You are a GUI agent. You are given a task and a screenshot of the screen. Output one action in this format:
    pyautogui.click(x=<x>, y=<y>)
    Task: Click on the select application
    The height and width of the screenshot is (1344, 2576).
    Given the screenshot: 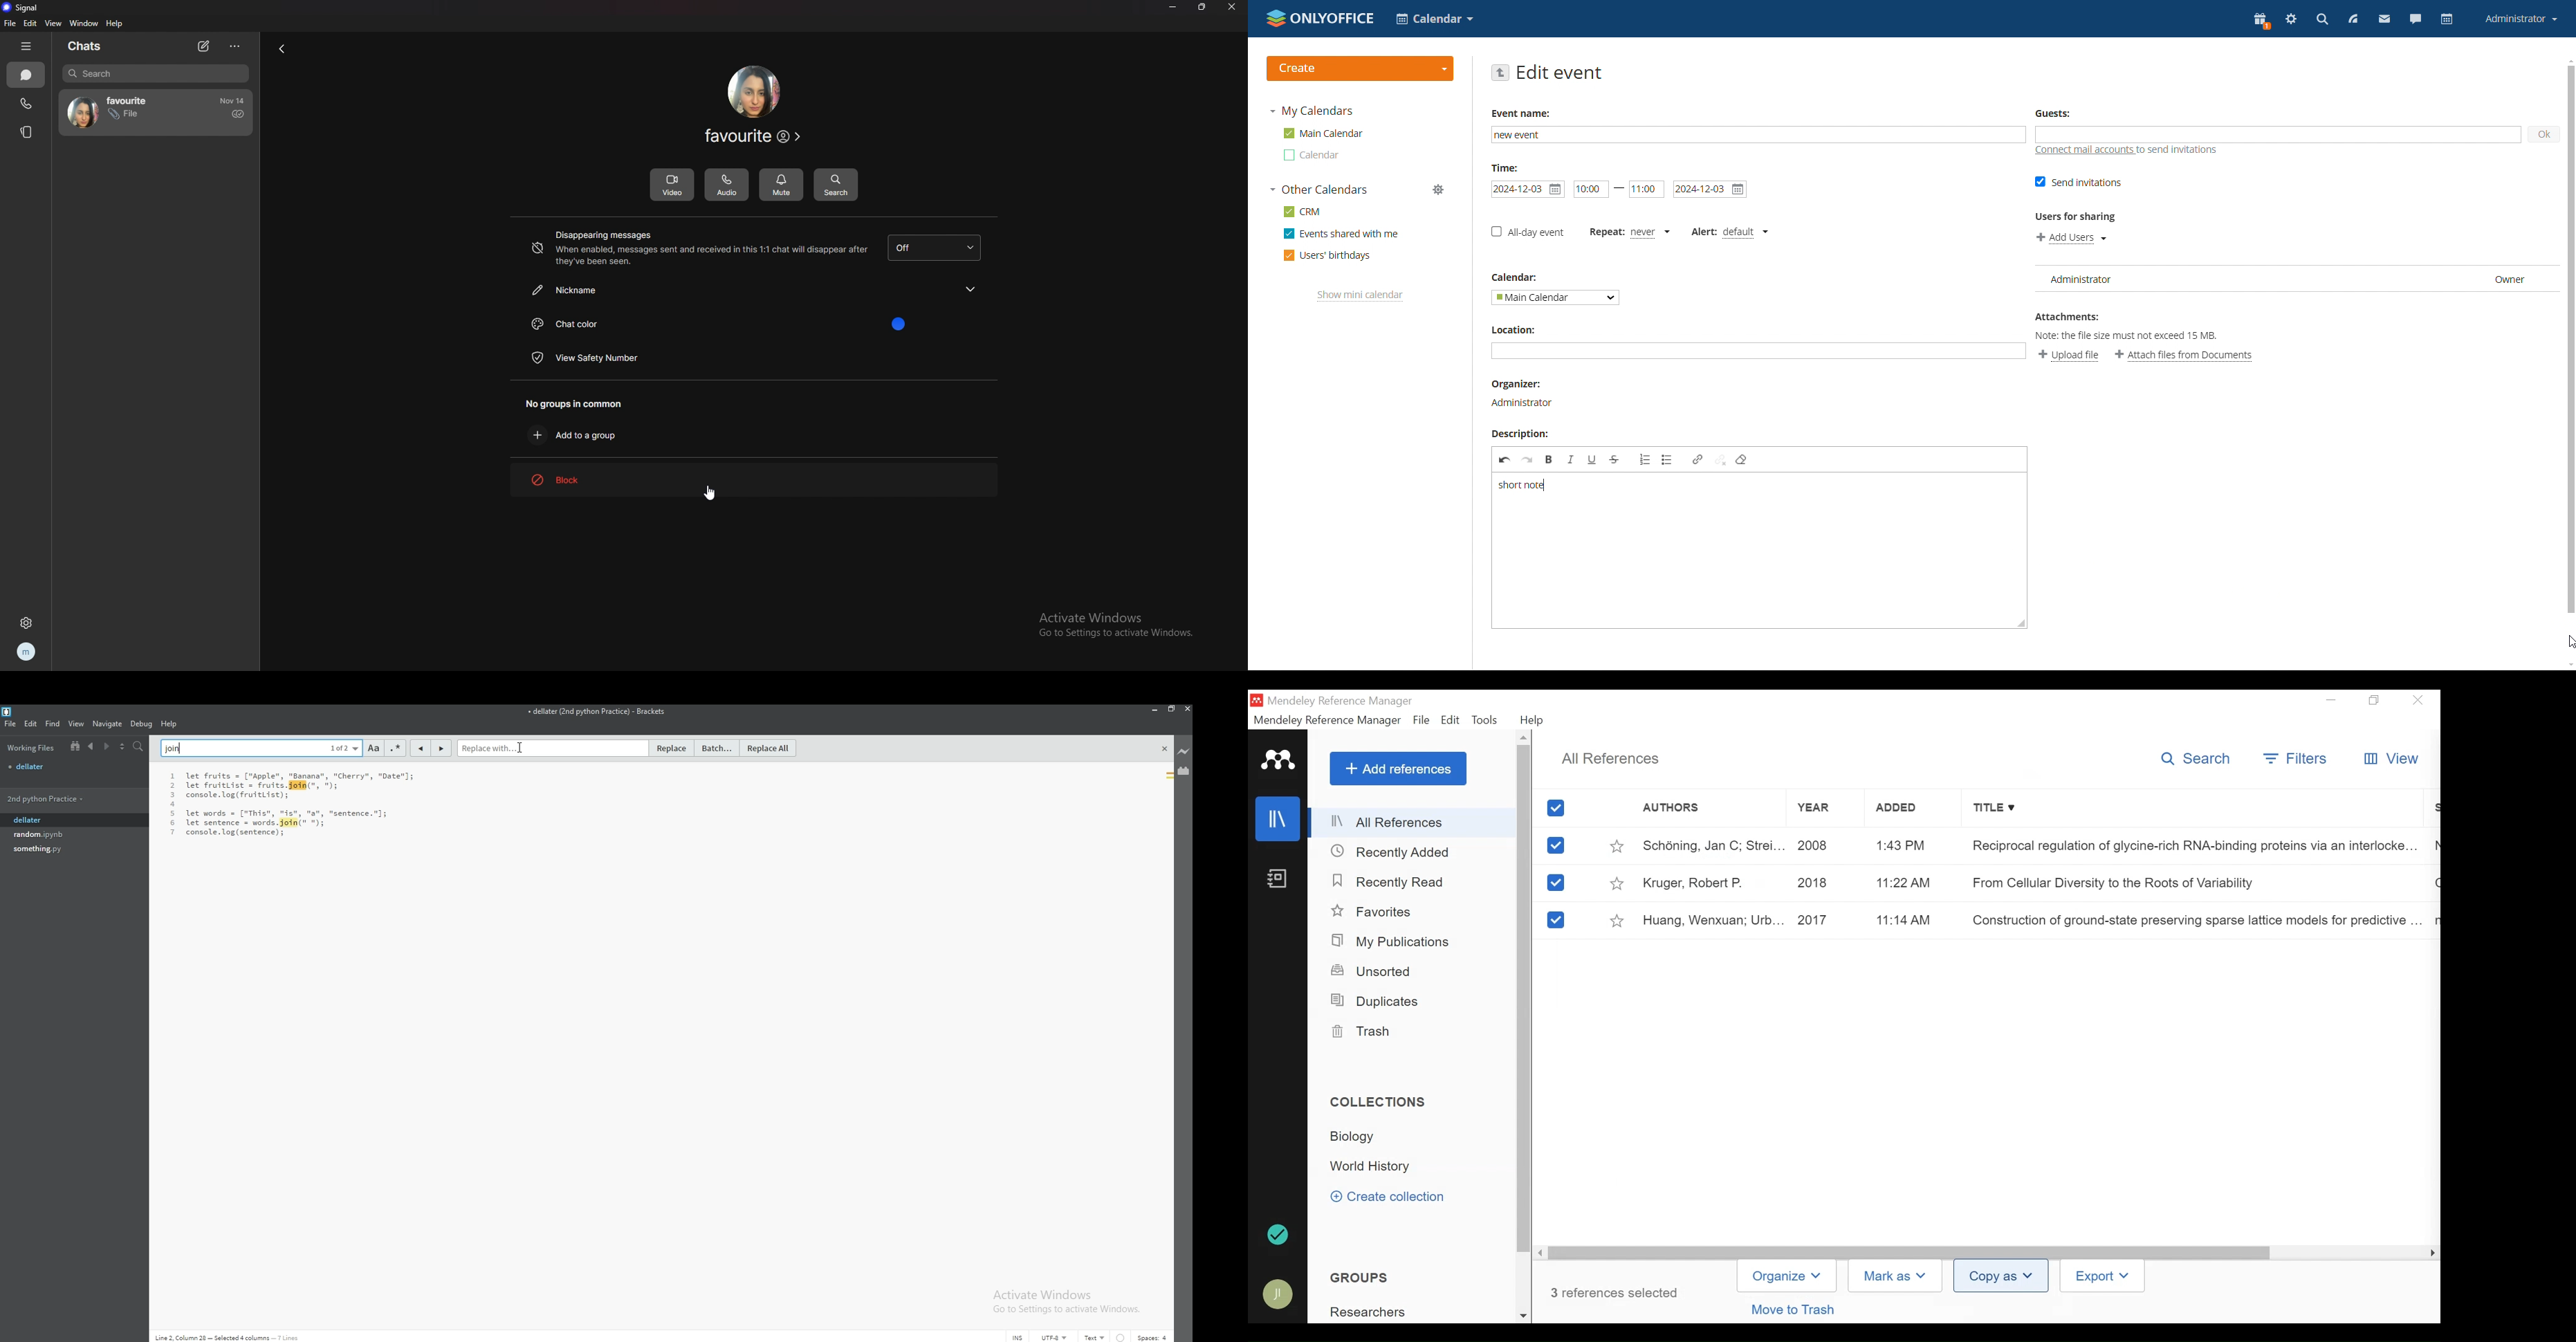 What is the action you would take?
    pyautogui.click(x=1434, y=19)
    